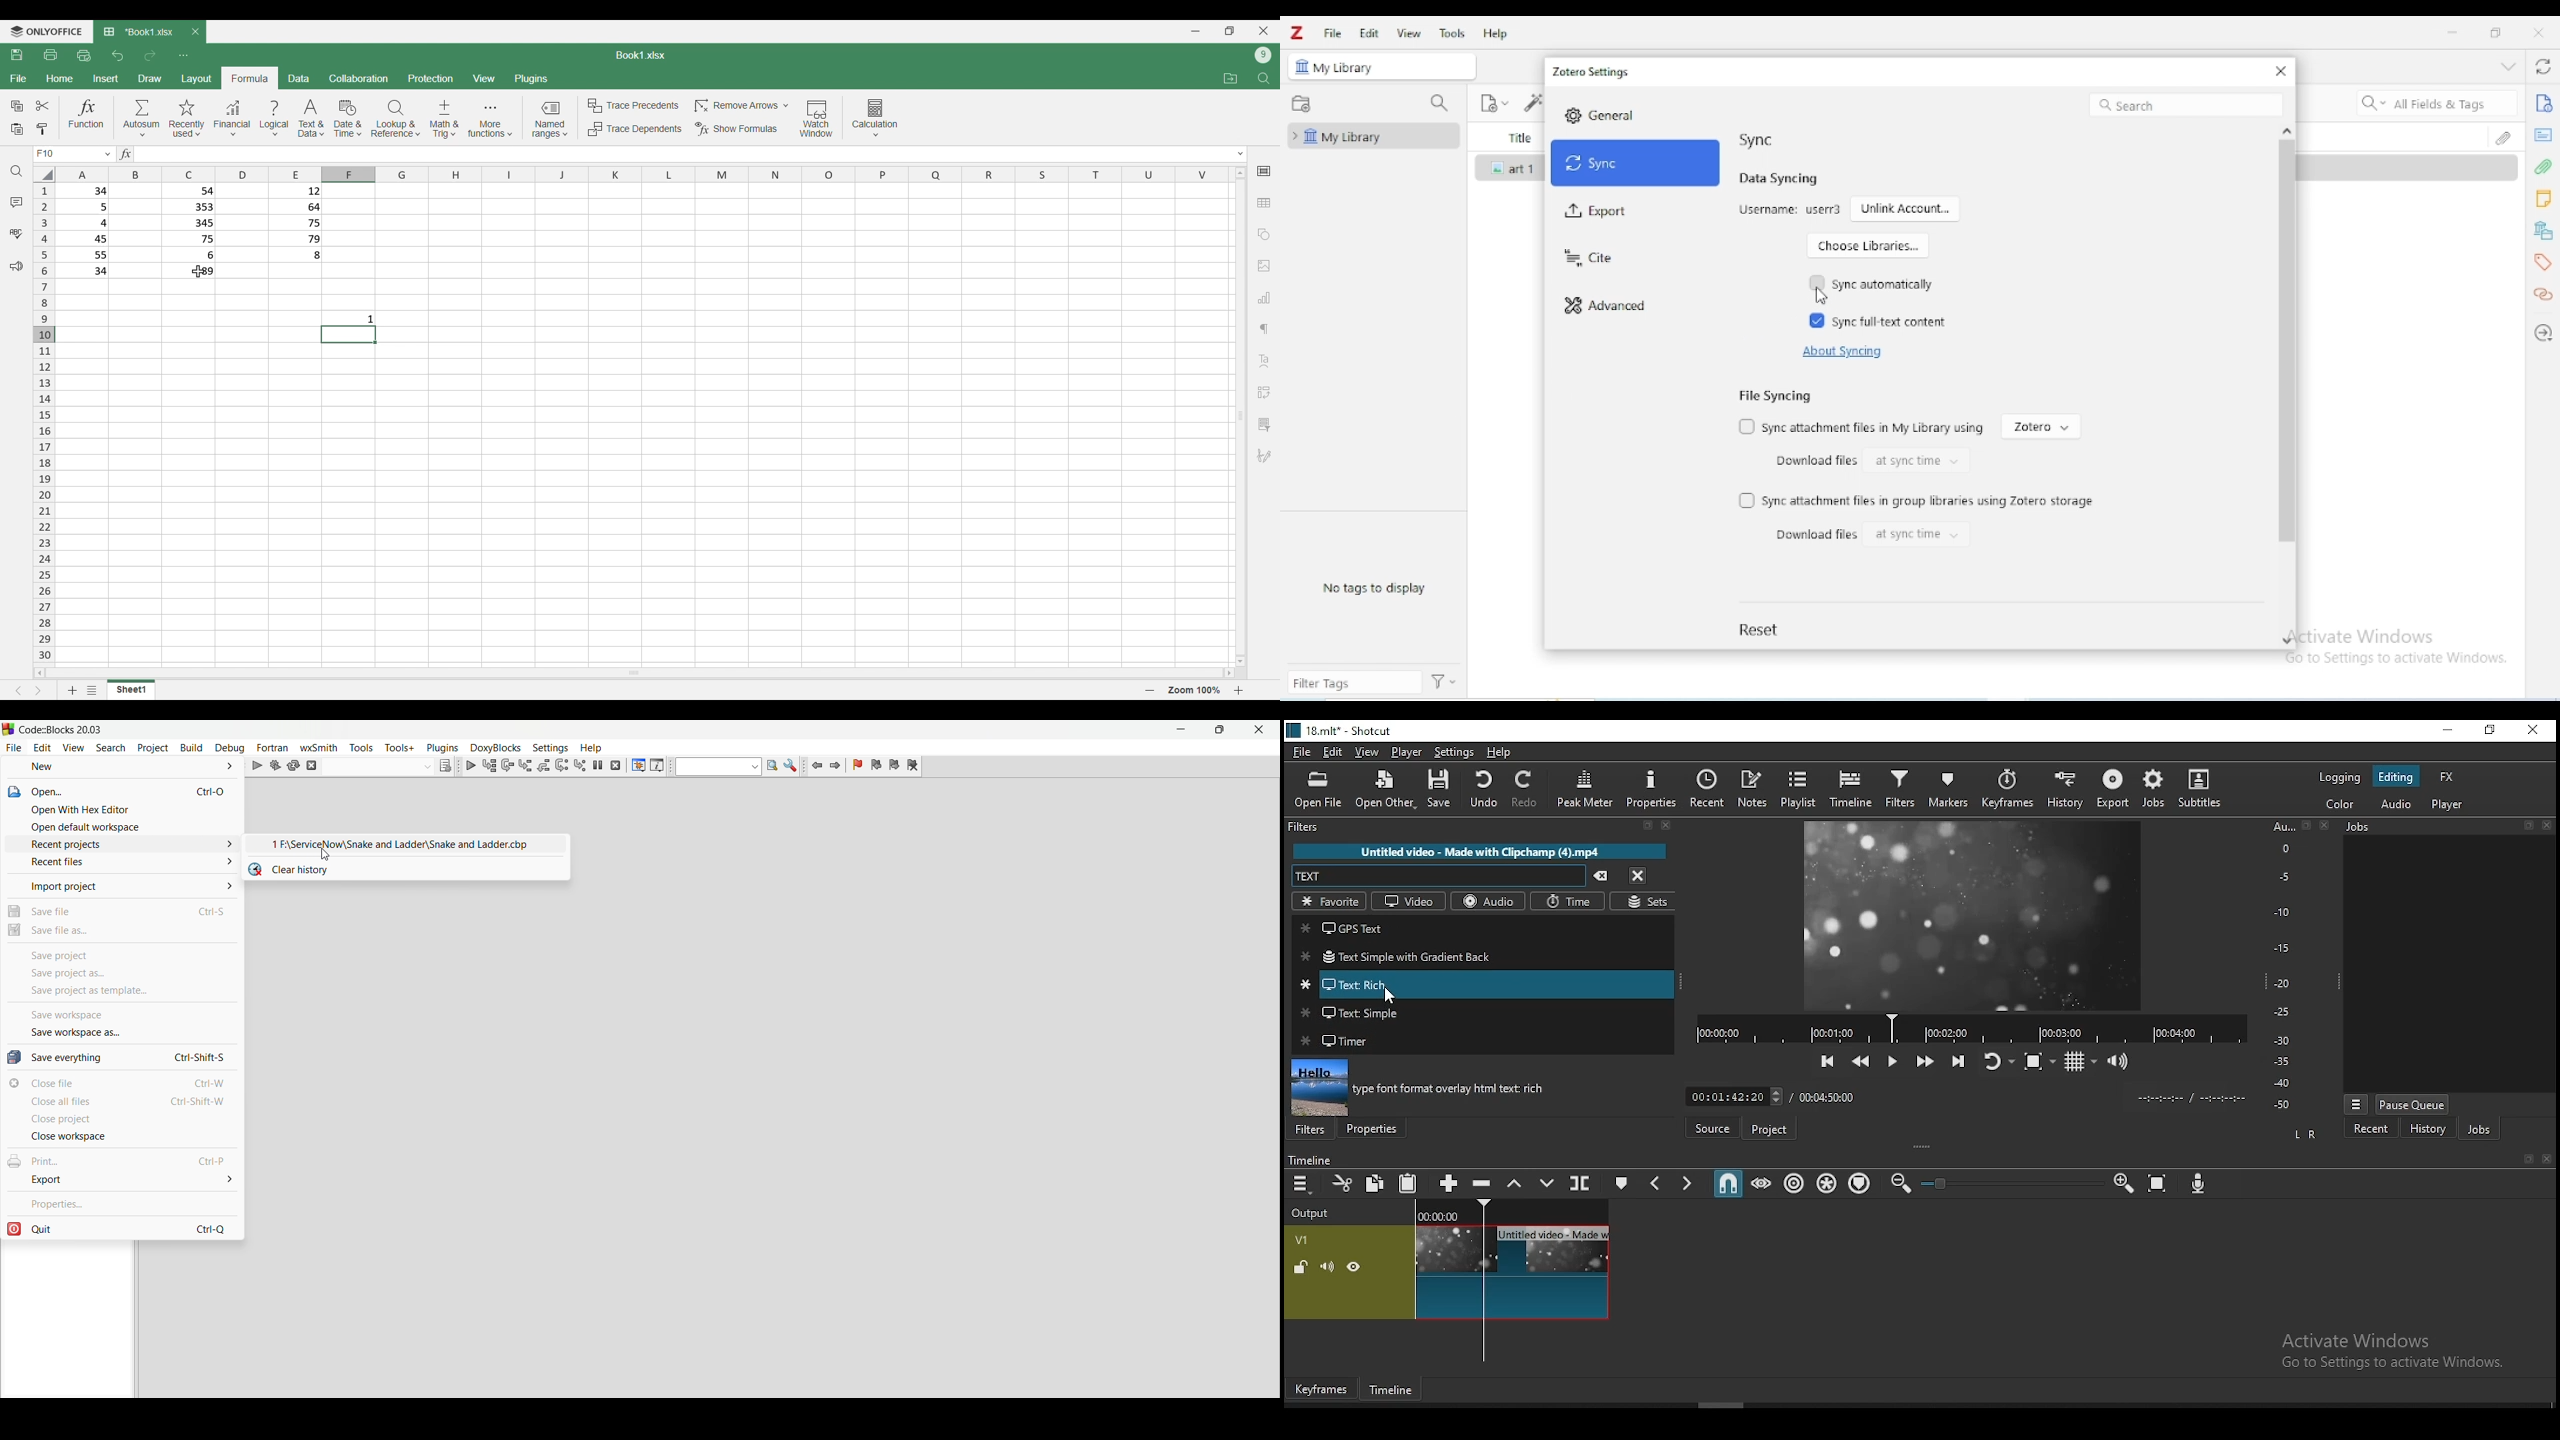  What do you see at coordinates (1367, 753) in the screenshot?
I see `view` at bounding box center [1367, 753].